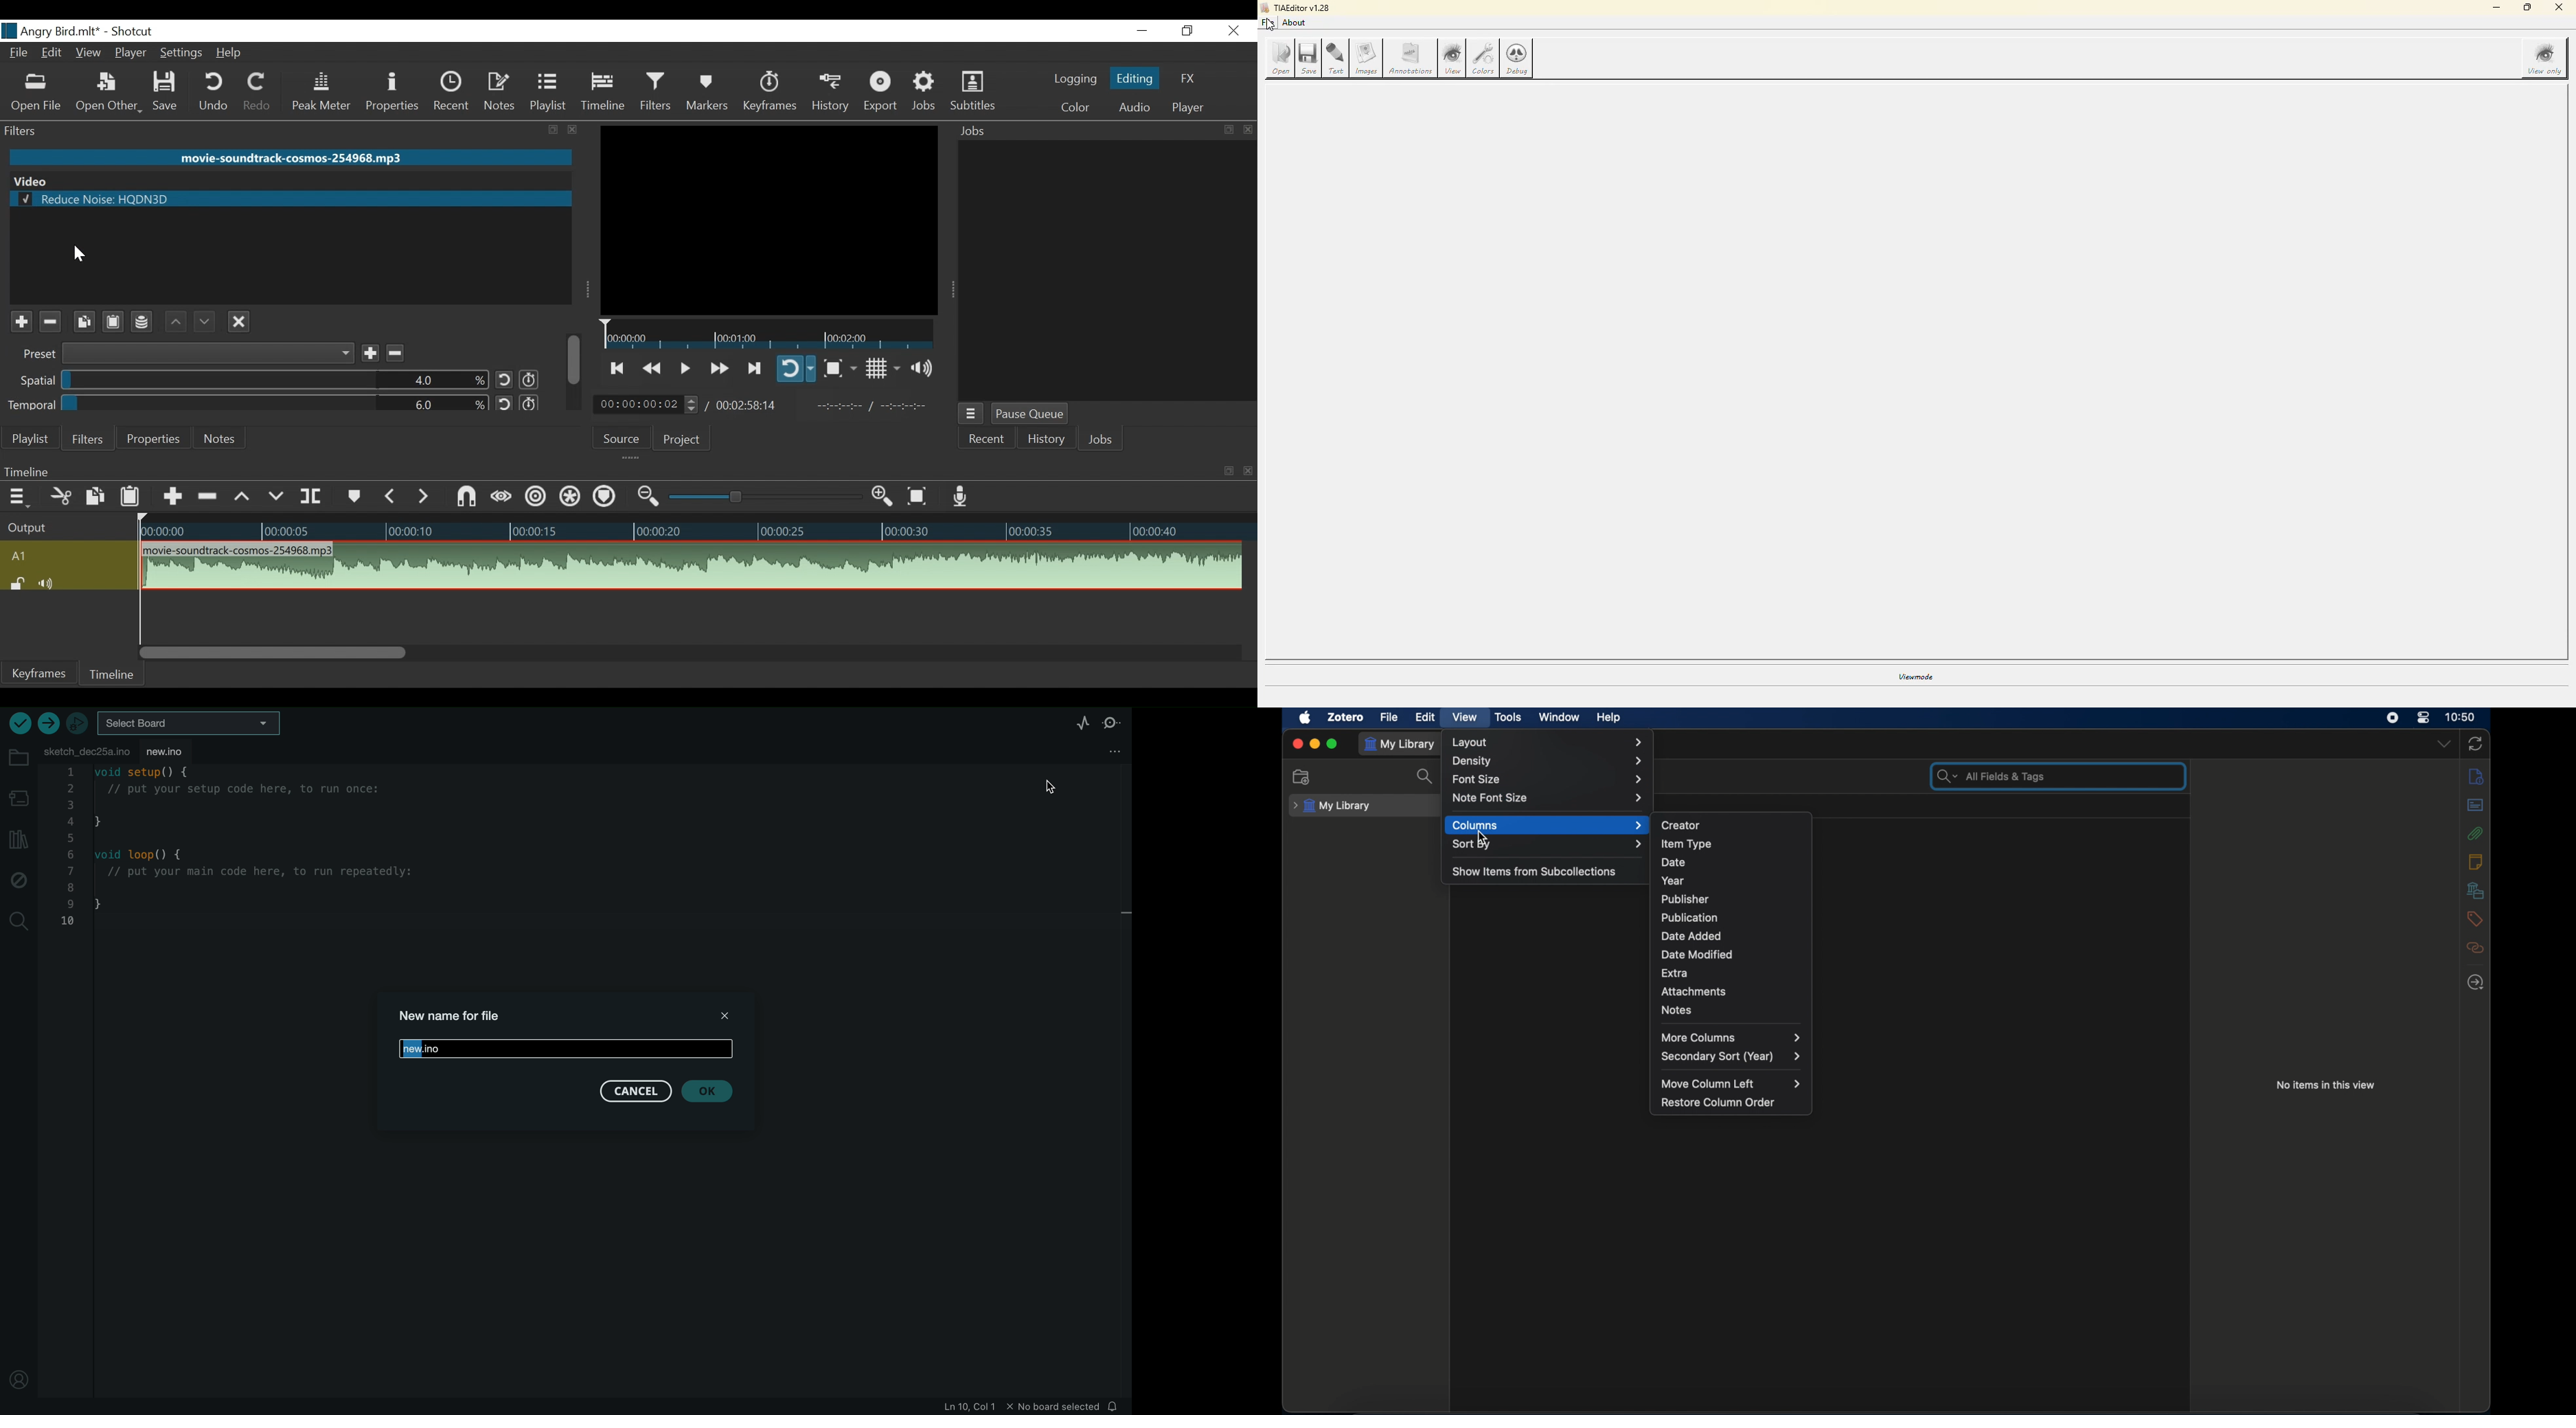 This screenshot has width=2576, height=1428. Describe the element at coordinates (238, 322) in the screenshot. I see `Deselect the filter` at that location.